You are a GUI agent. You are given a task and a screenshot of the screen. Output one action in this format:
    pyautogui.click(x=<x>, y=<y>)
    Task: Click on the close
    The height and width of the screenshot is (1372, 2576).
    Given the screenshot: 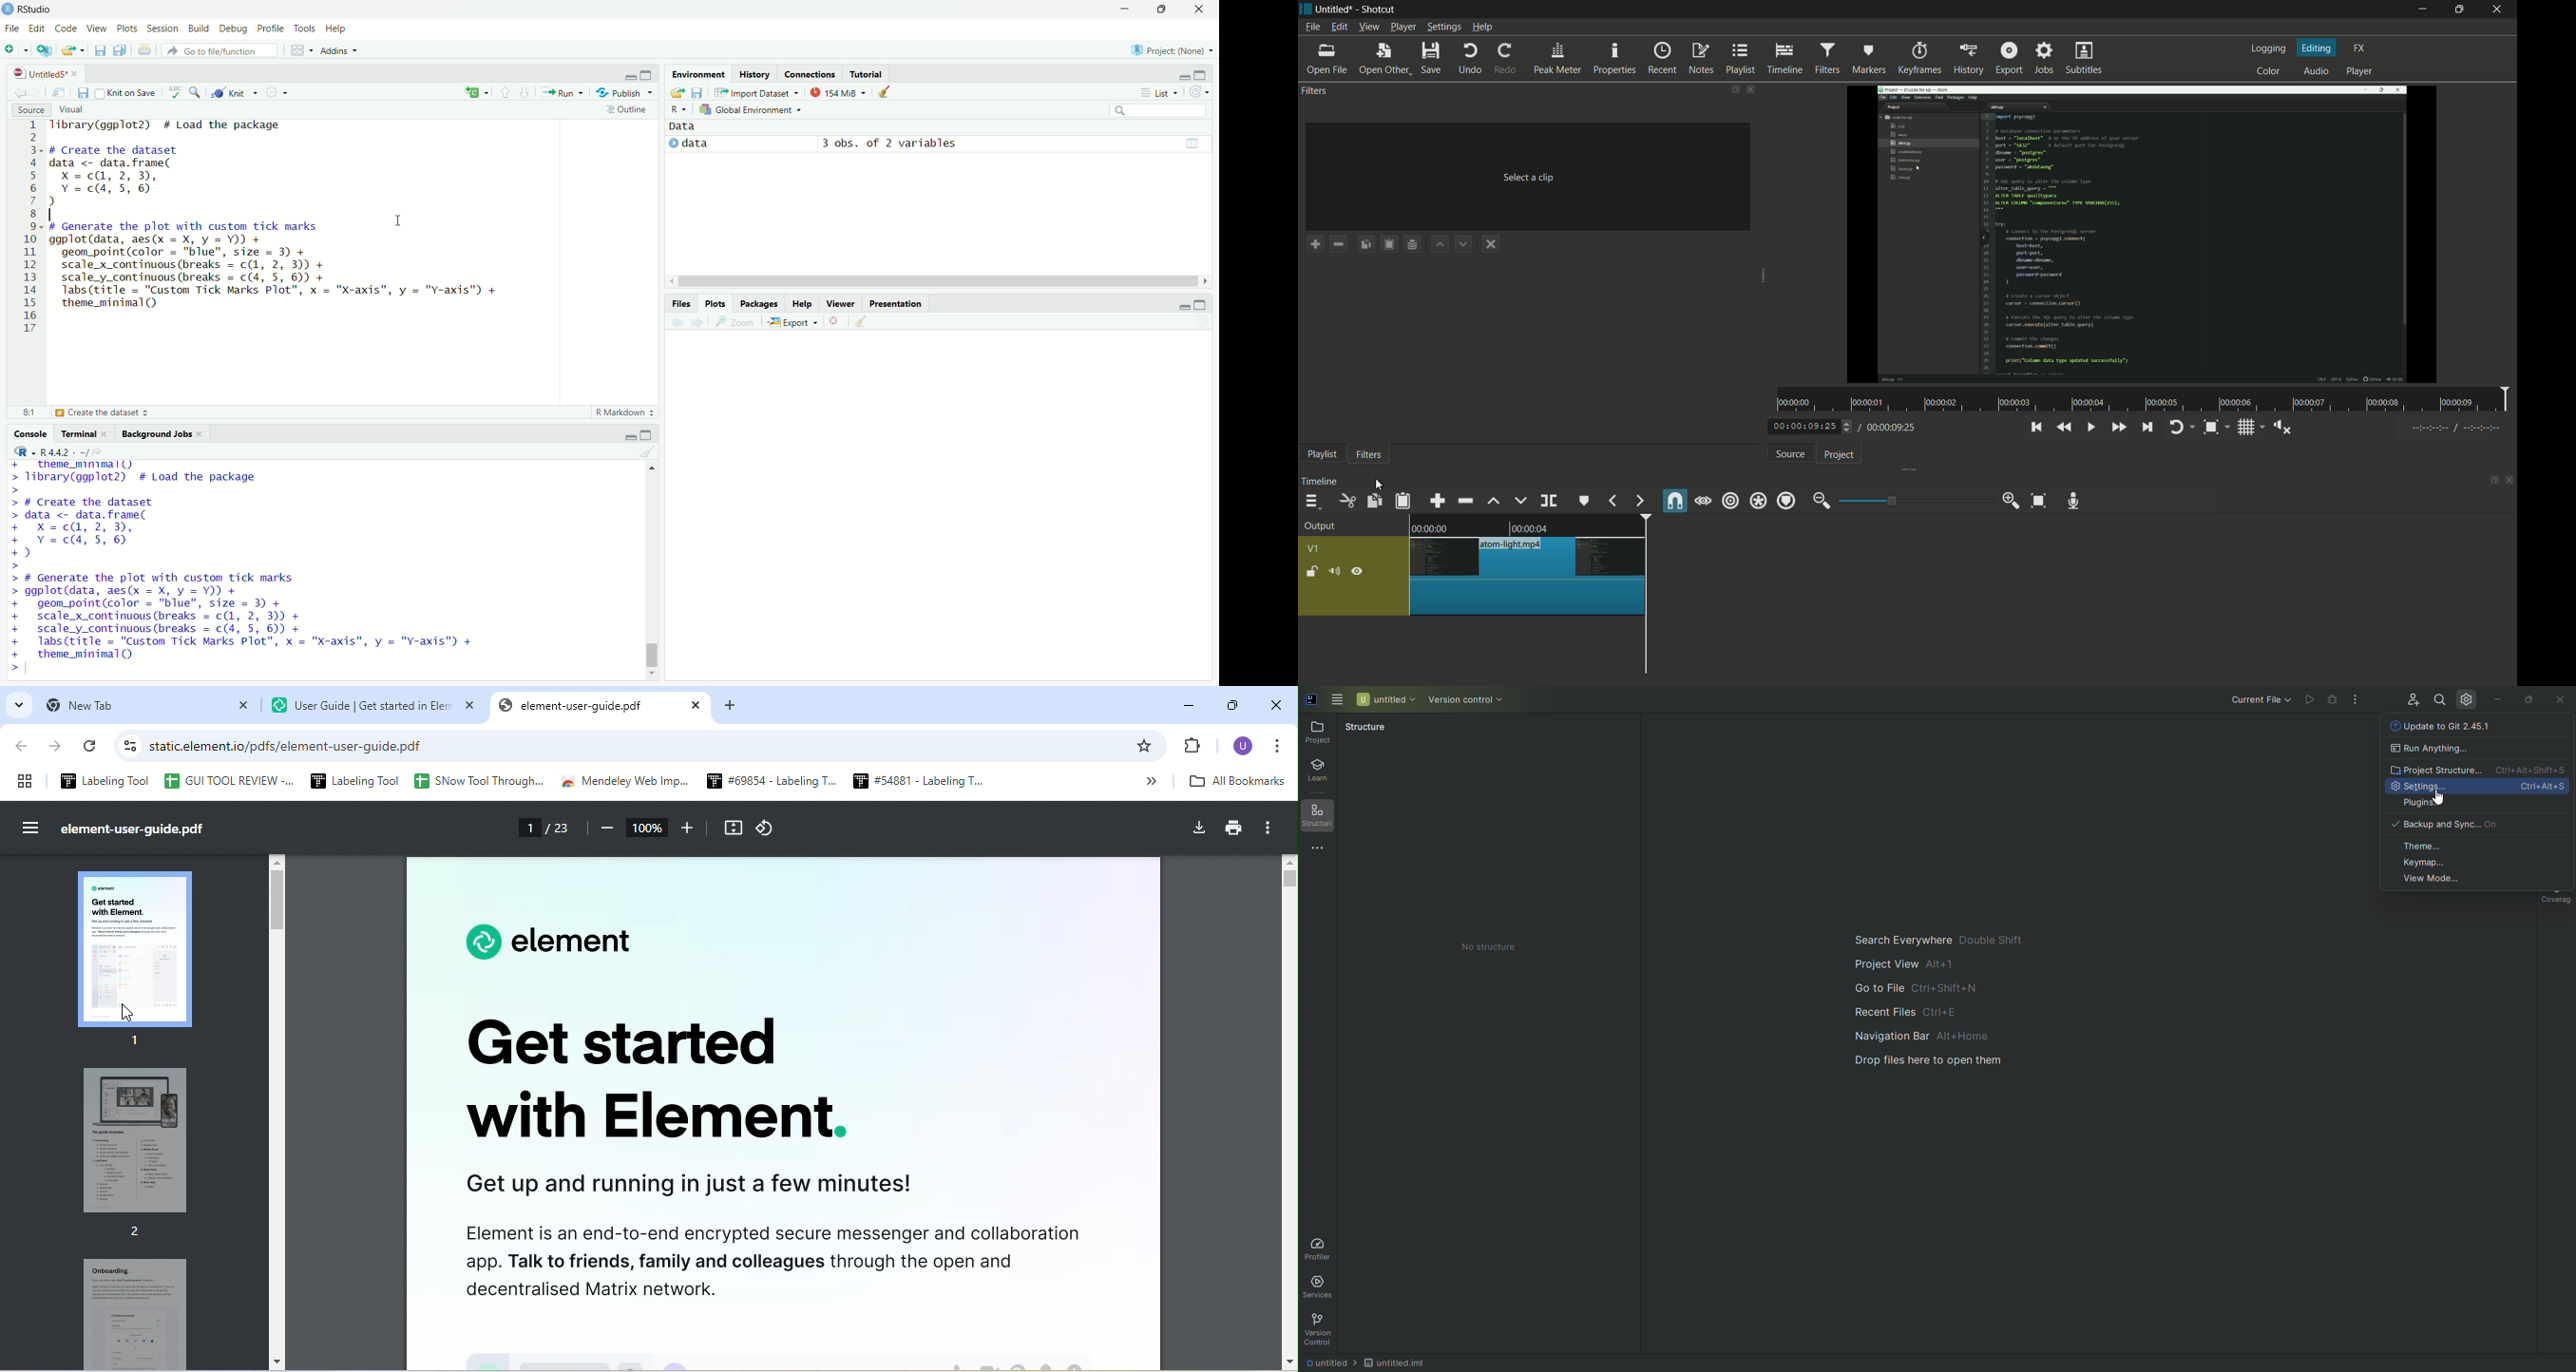 What is the action you would take?
    pyautogui.click(x=203, y=434)
    